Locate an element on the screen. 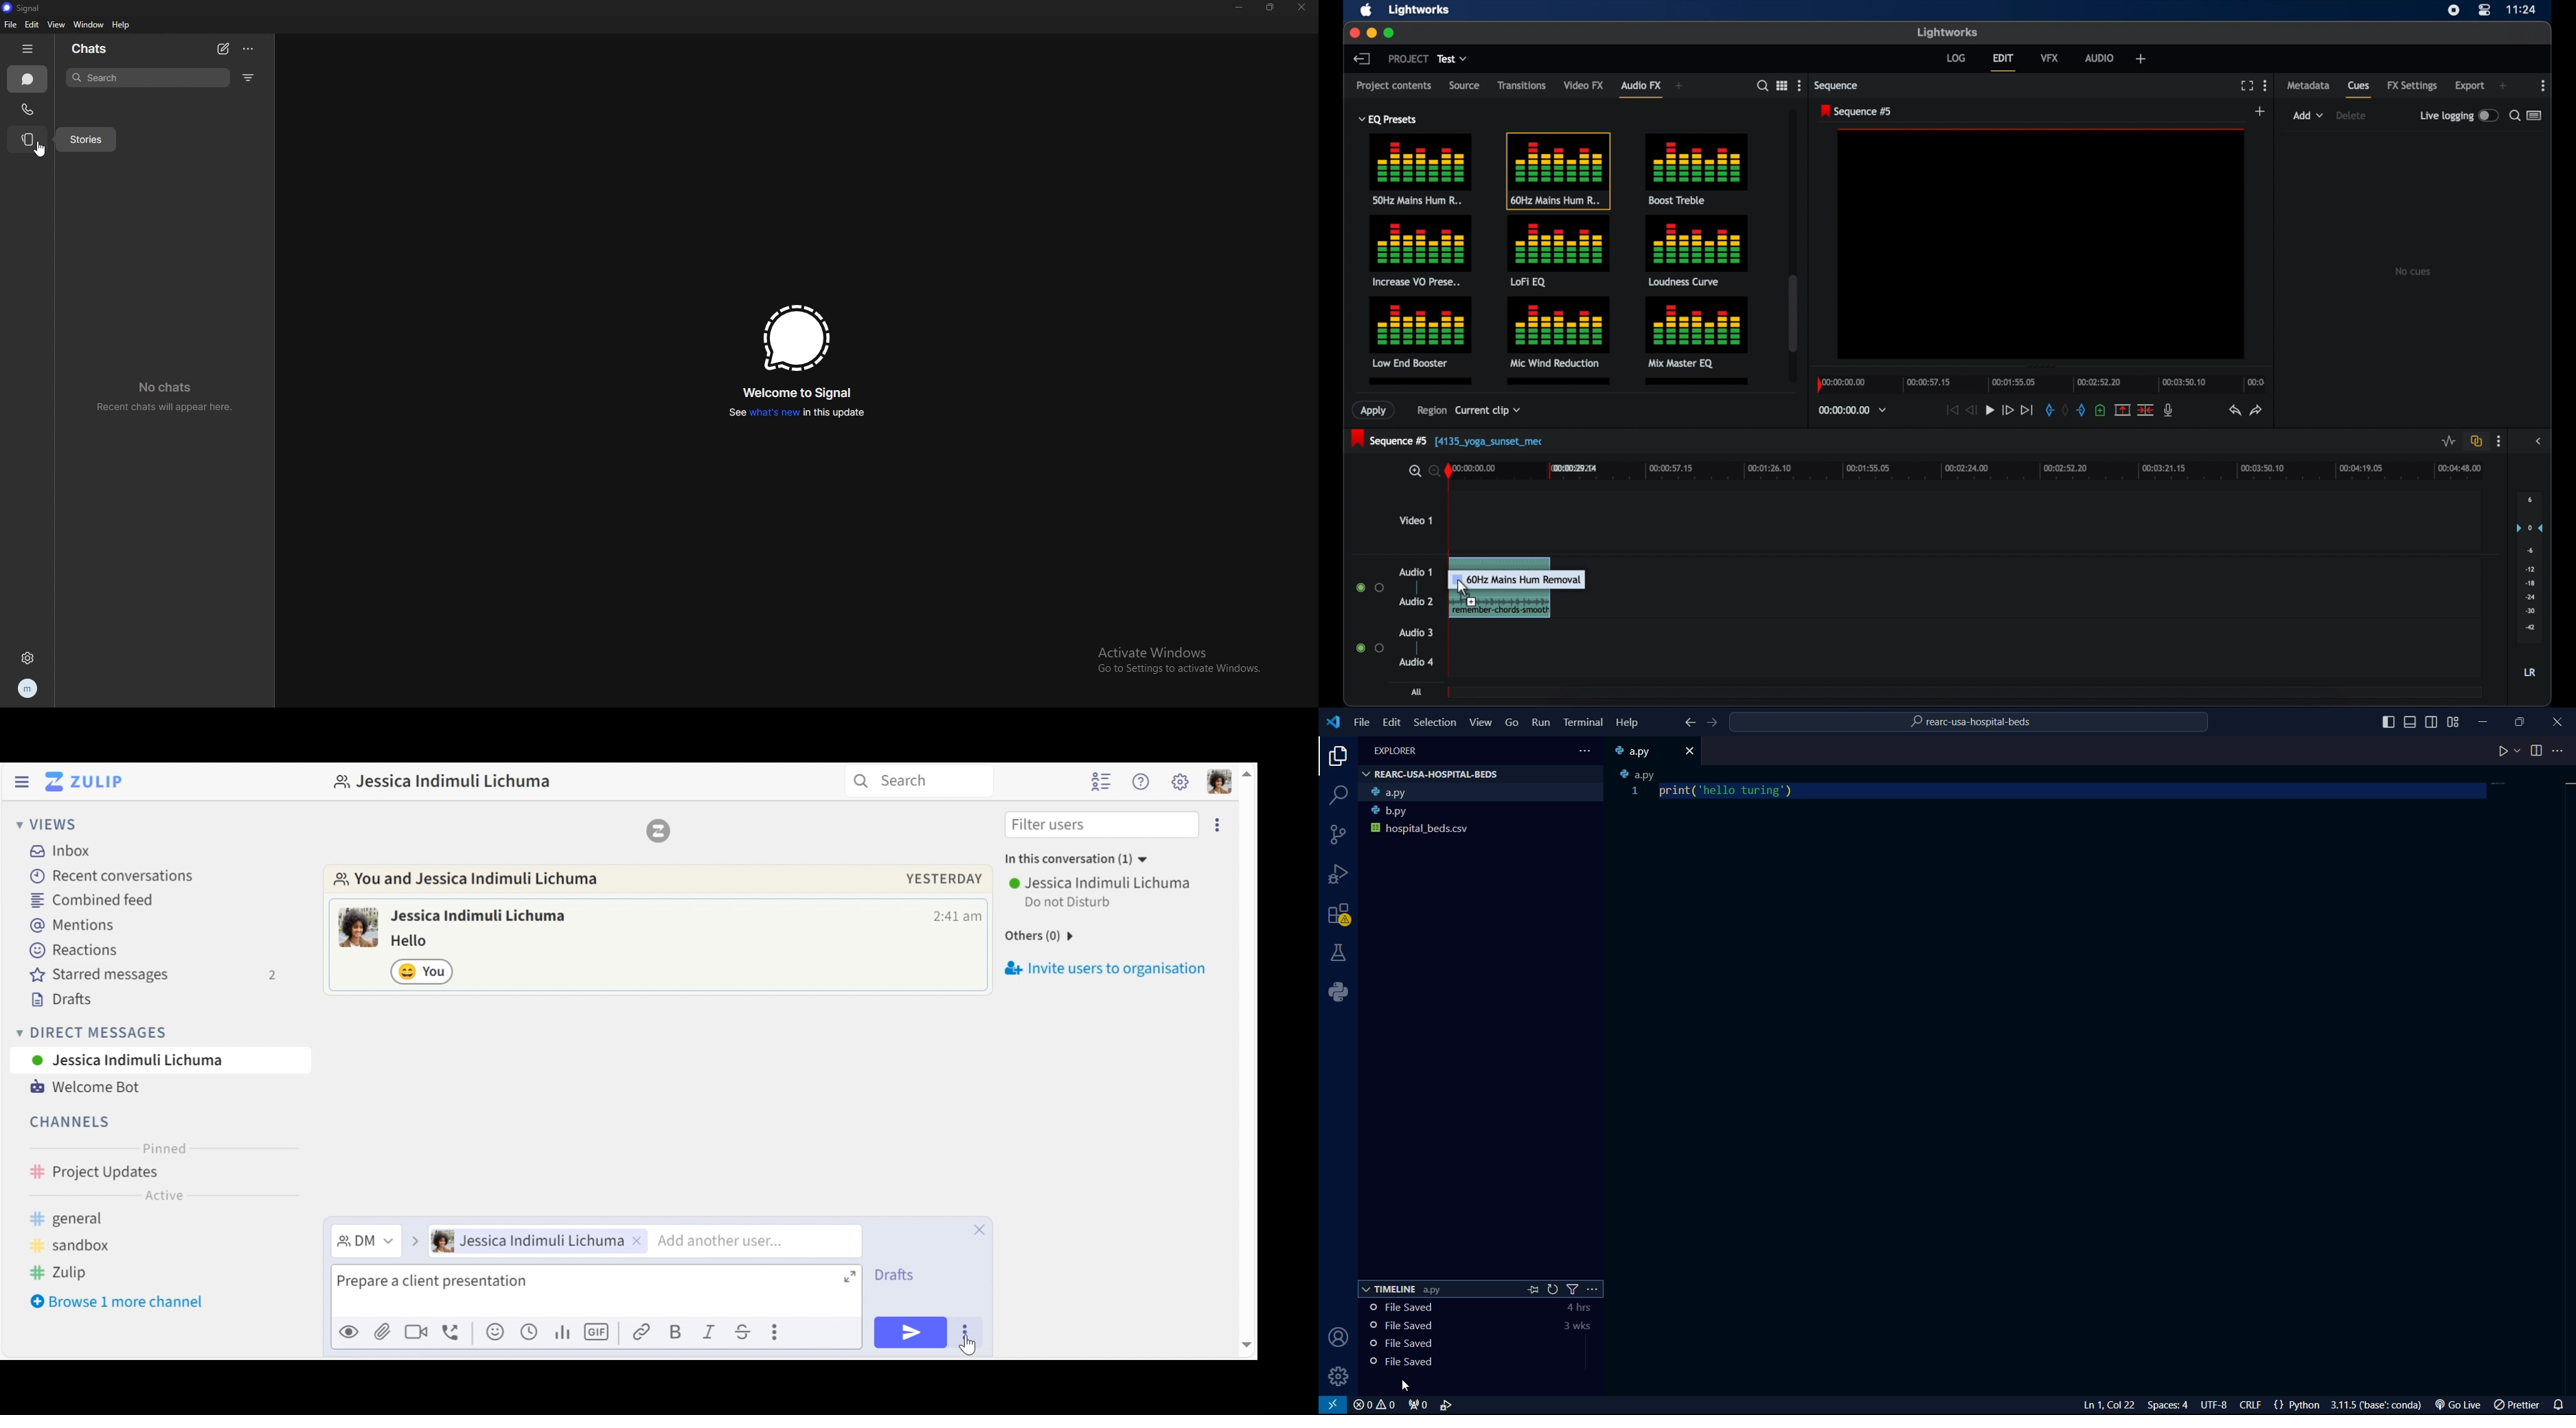 Image resolution: width=2576 pixels, height=1428 pixels. test is located at coordinates (1452, 59).